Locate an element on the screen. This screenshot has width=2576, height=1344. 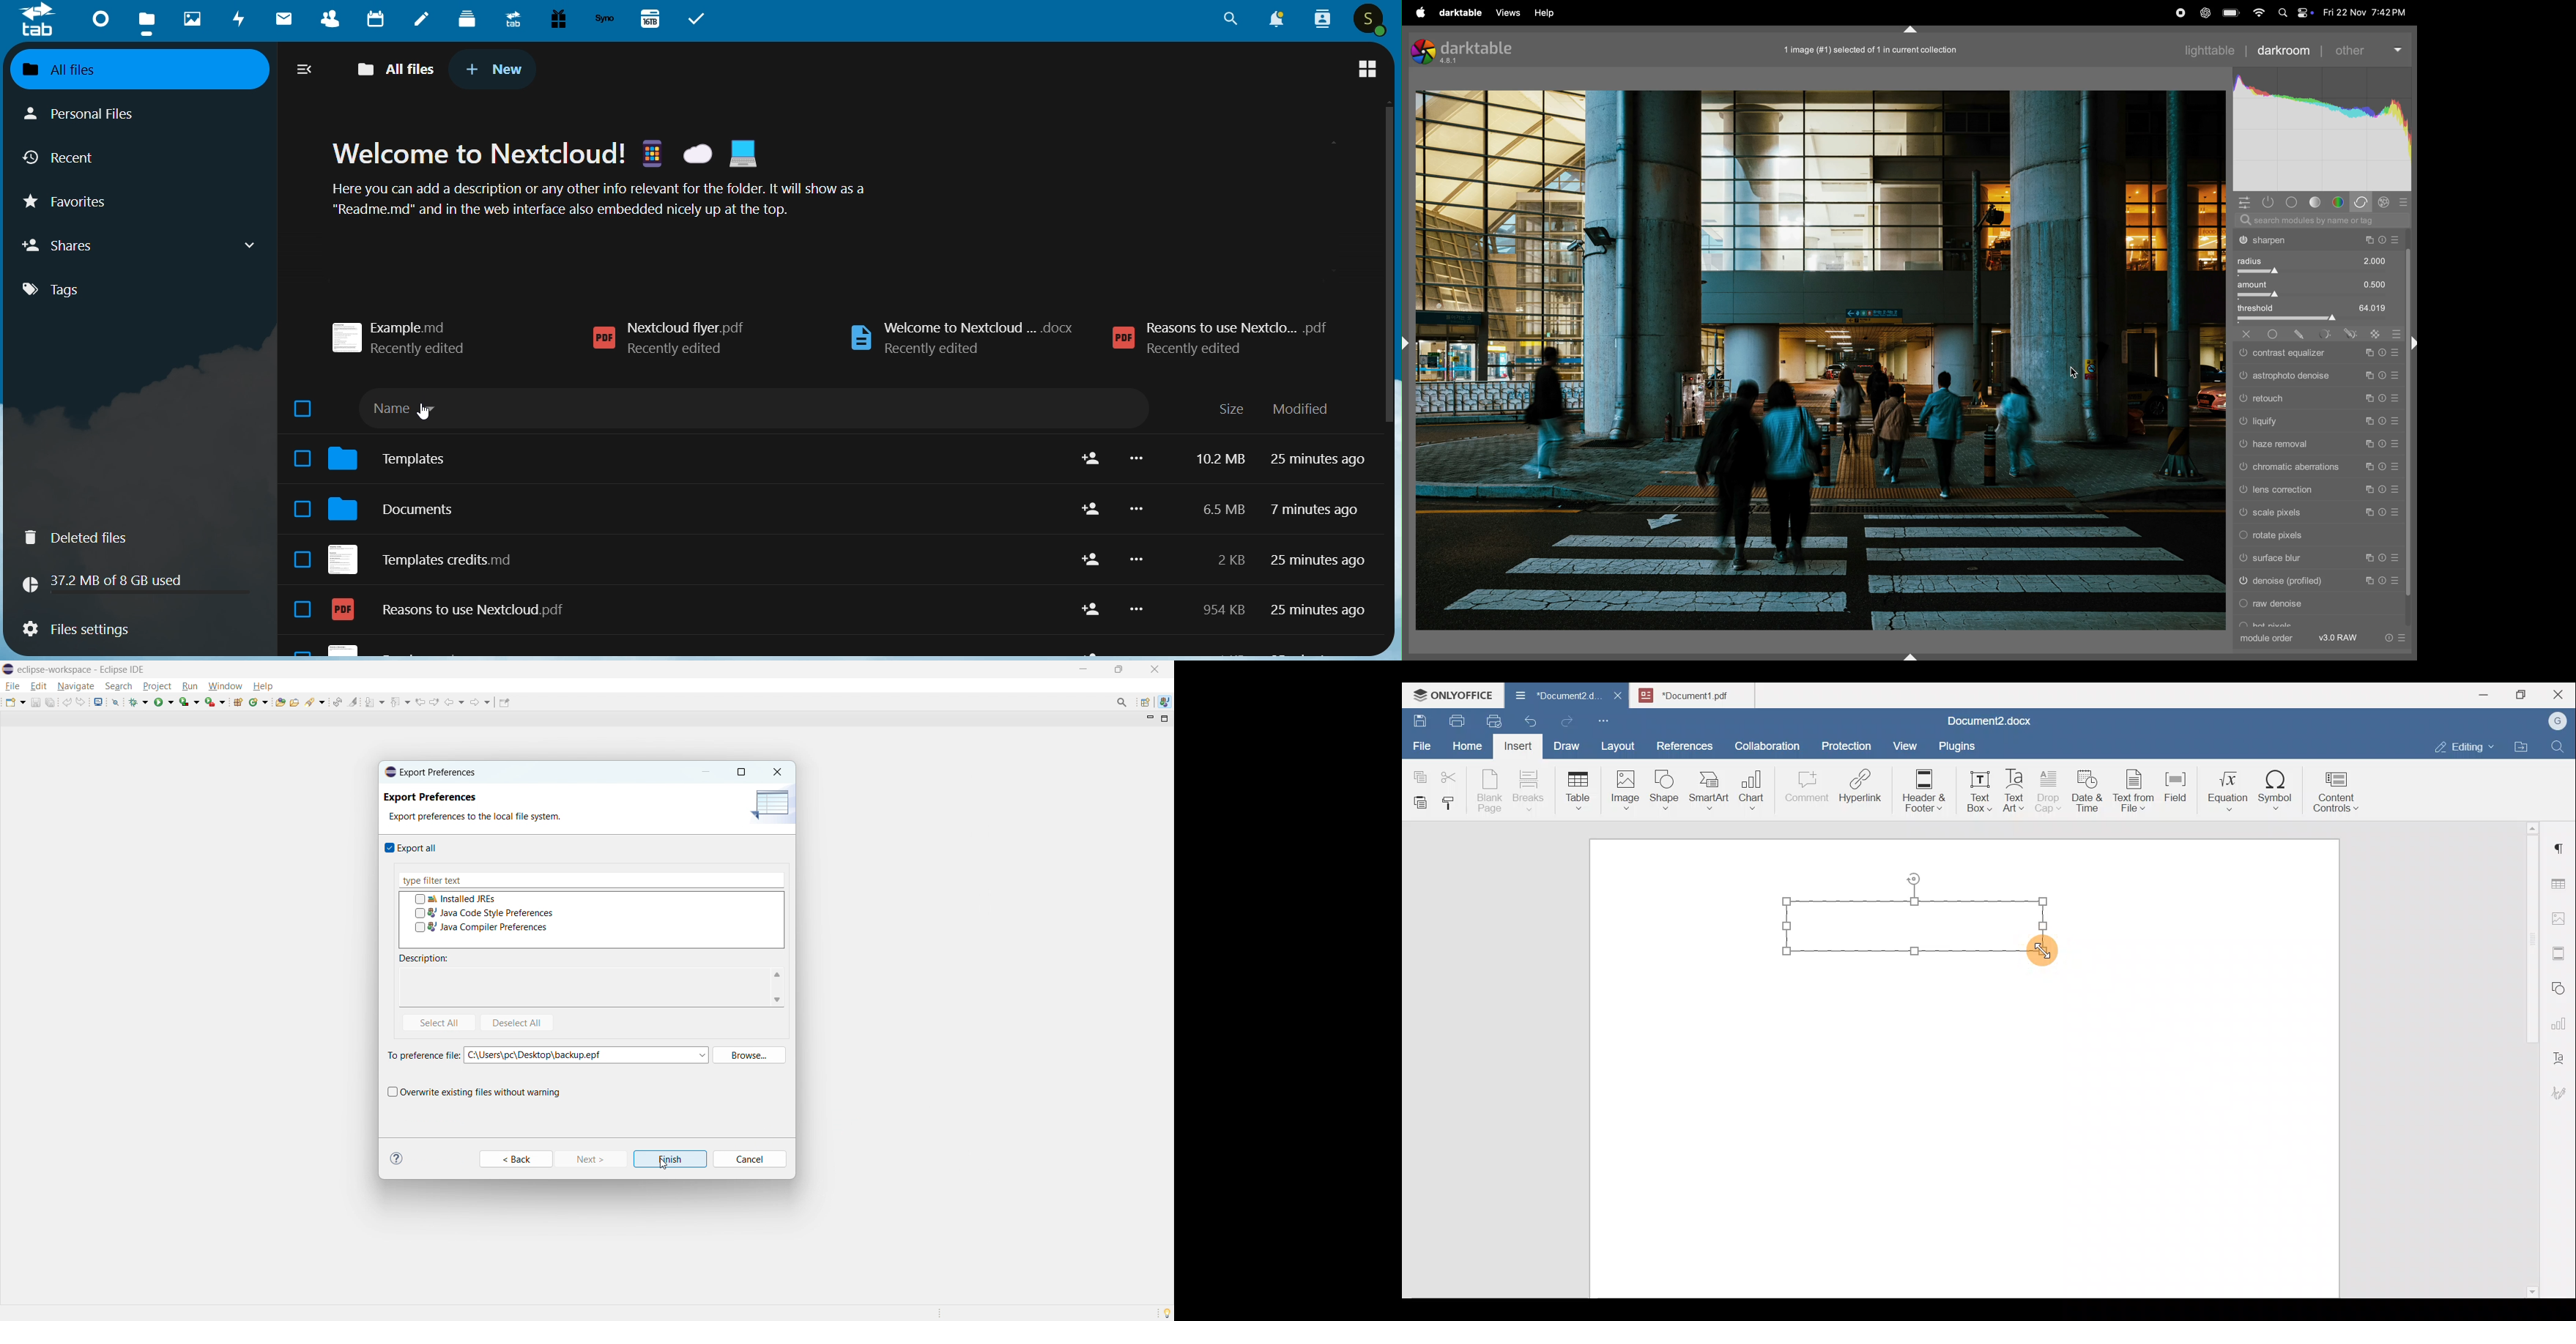
New is located at coordinates (494, 70).